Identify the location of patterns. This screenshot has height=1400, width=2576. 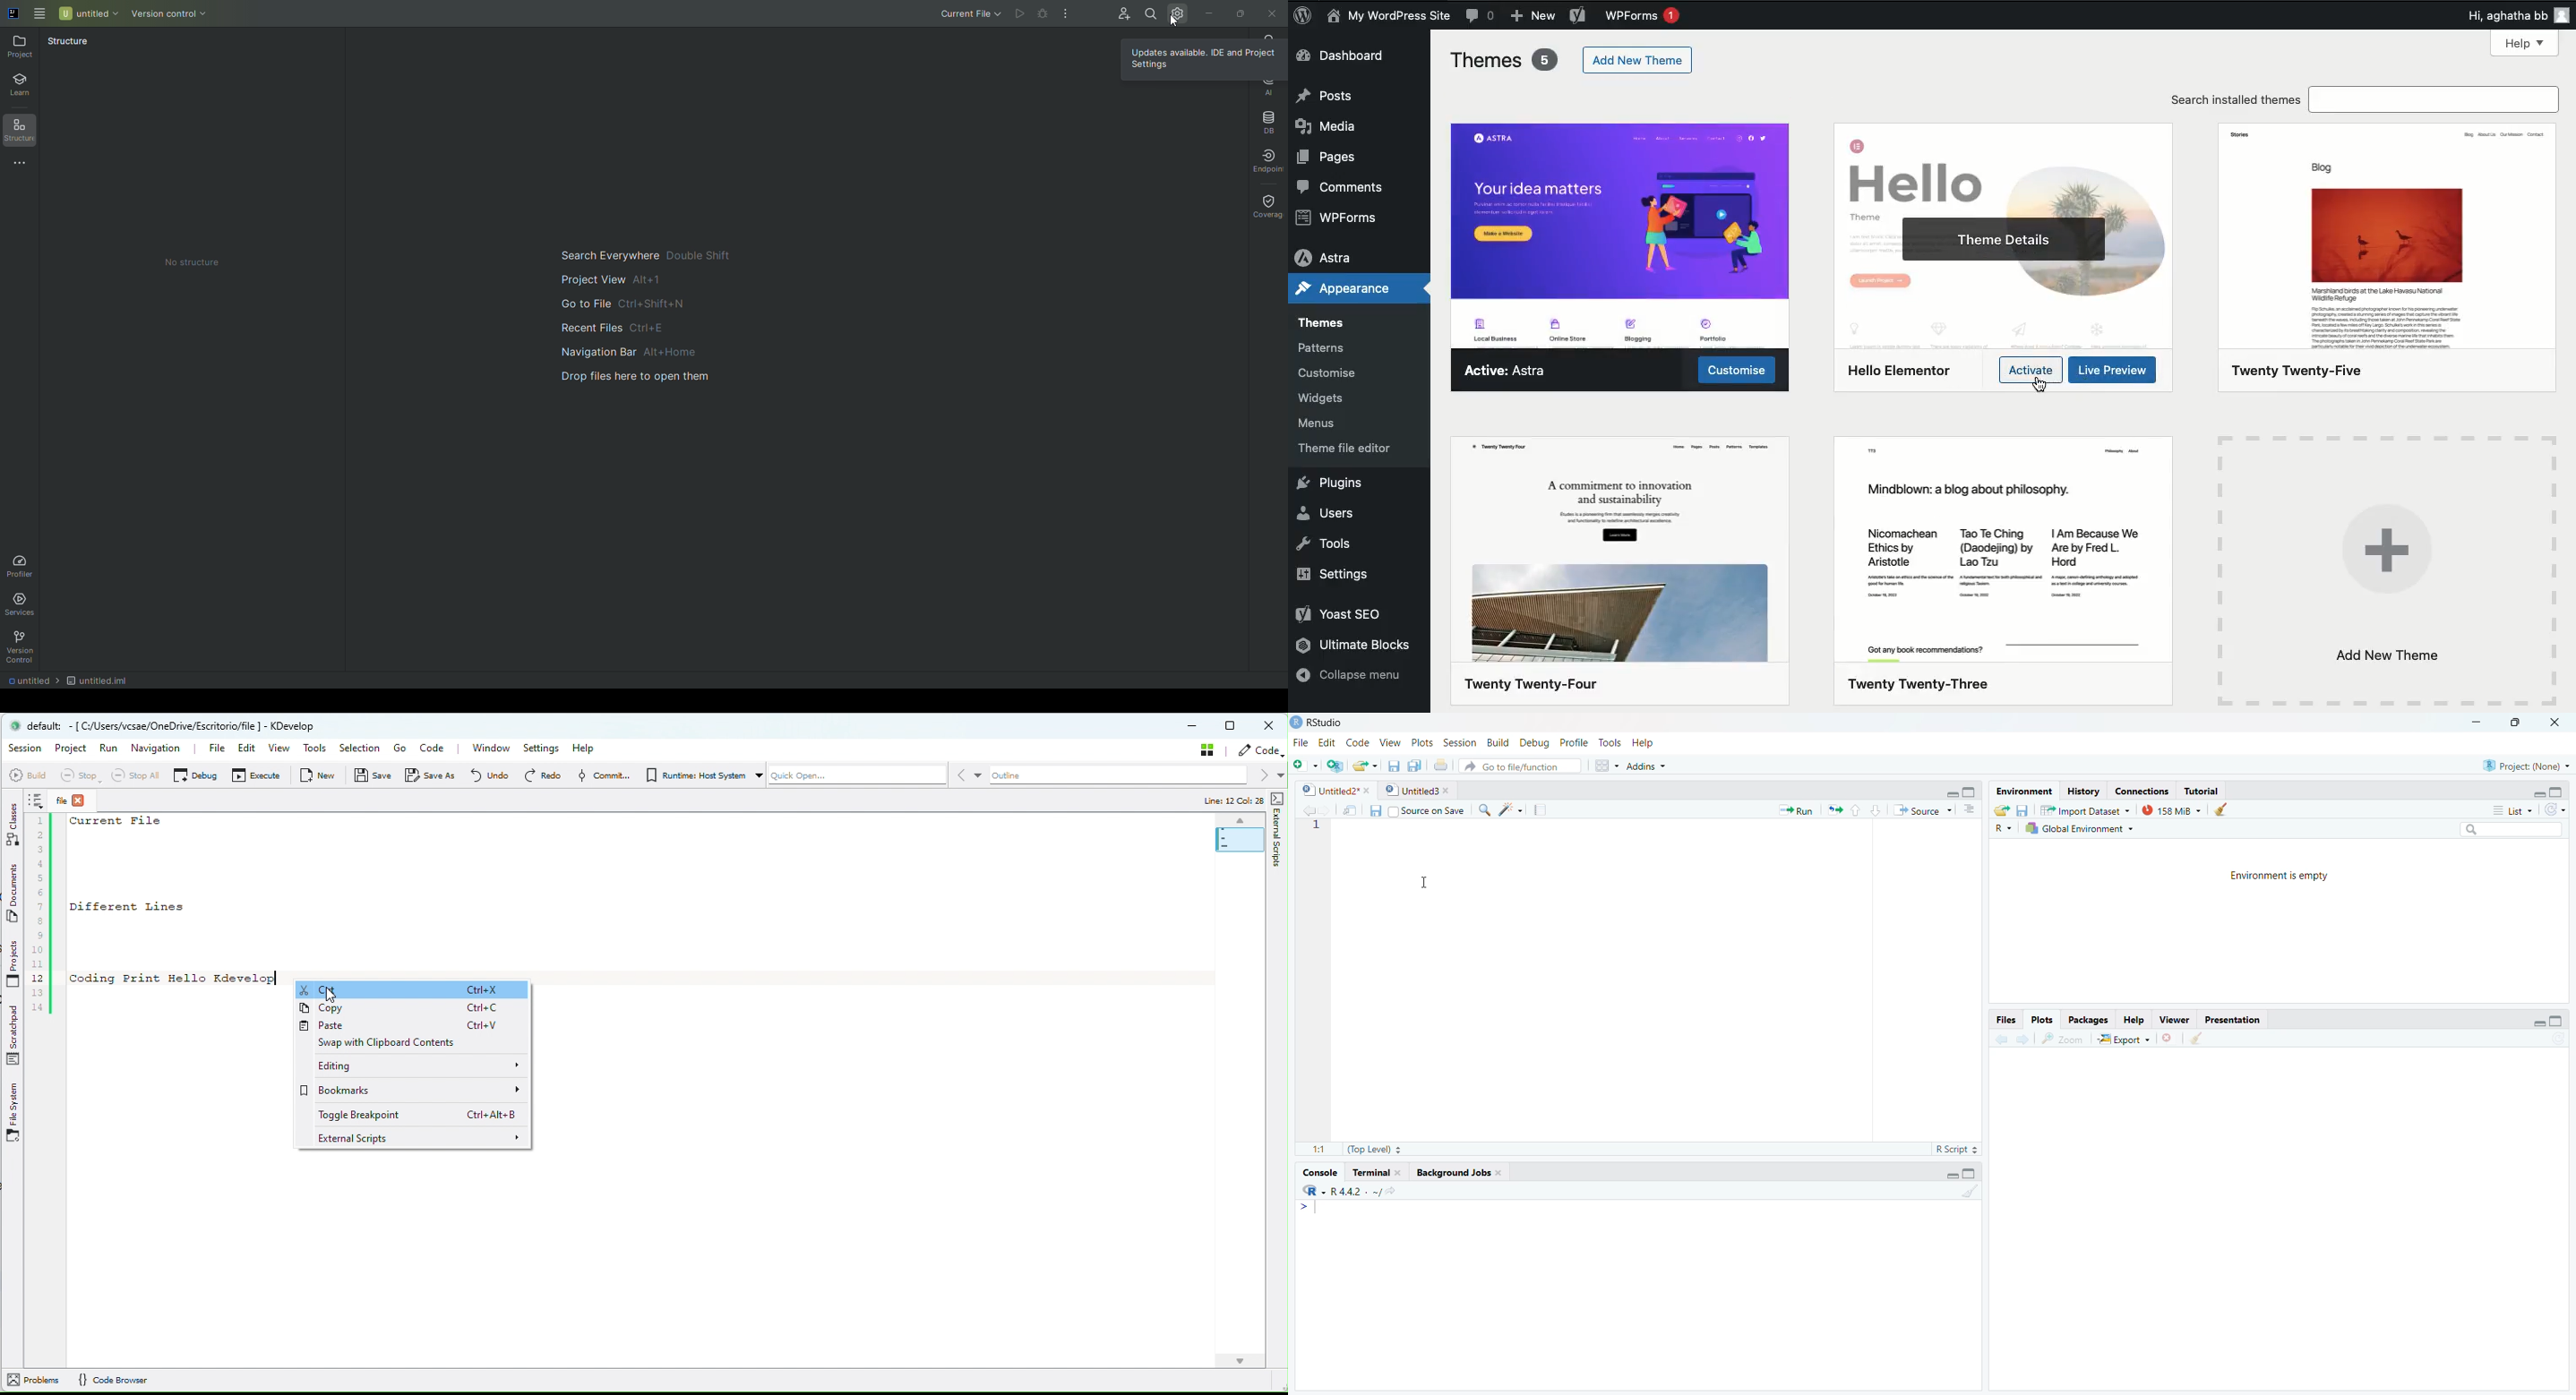
(1343, 347).